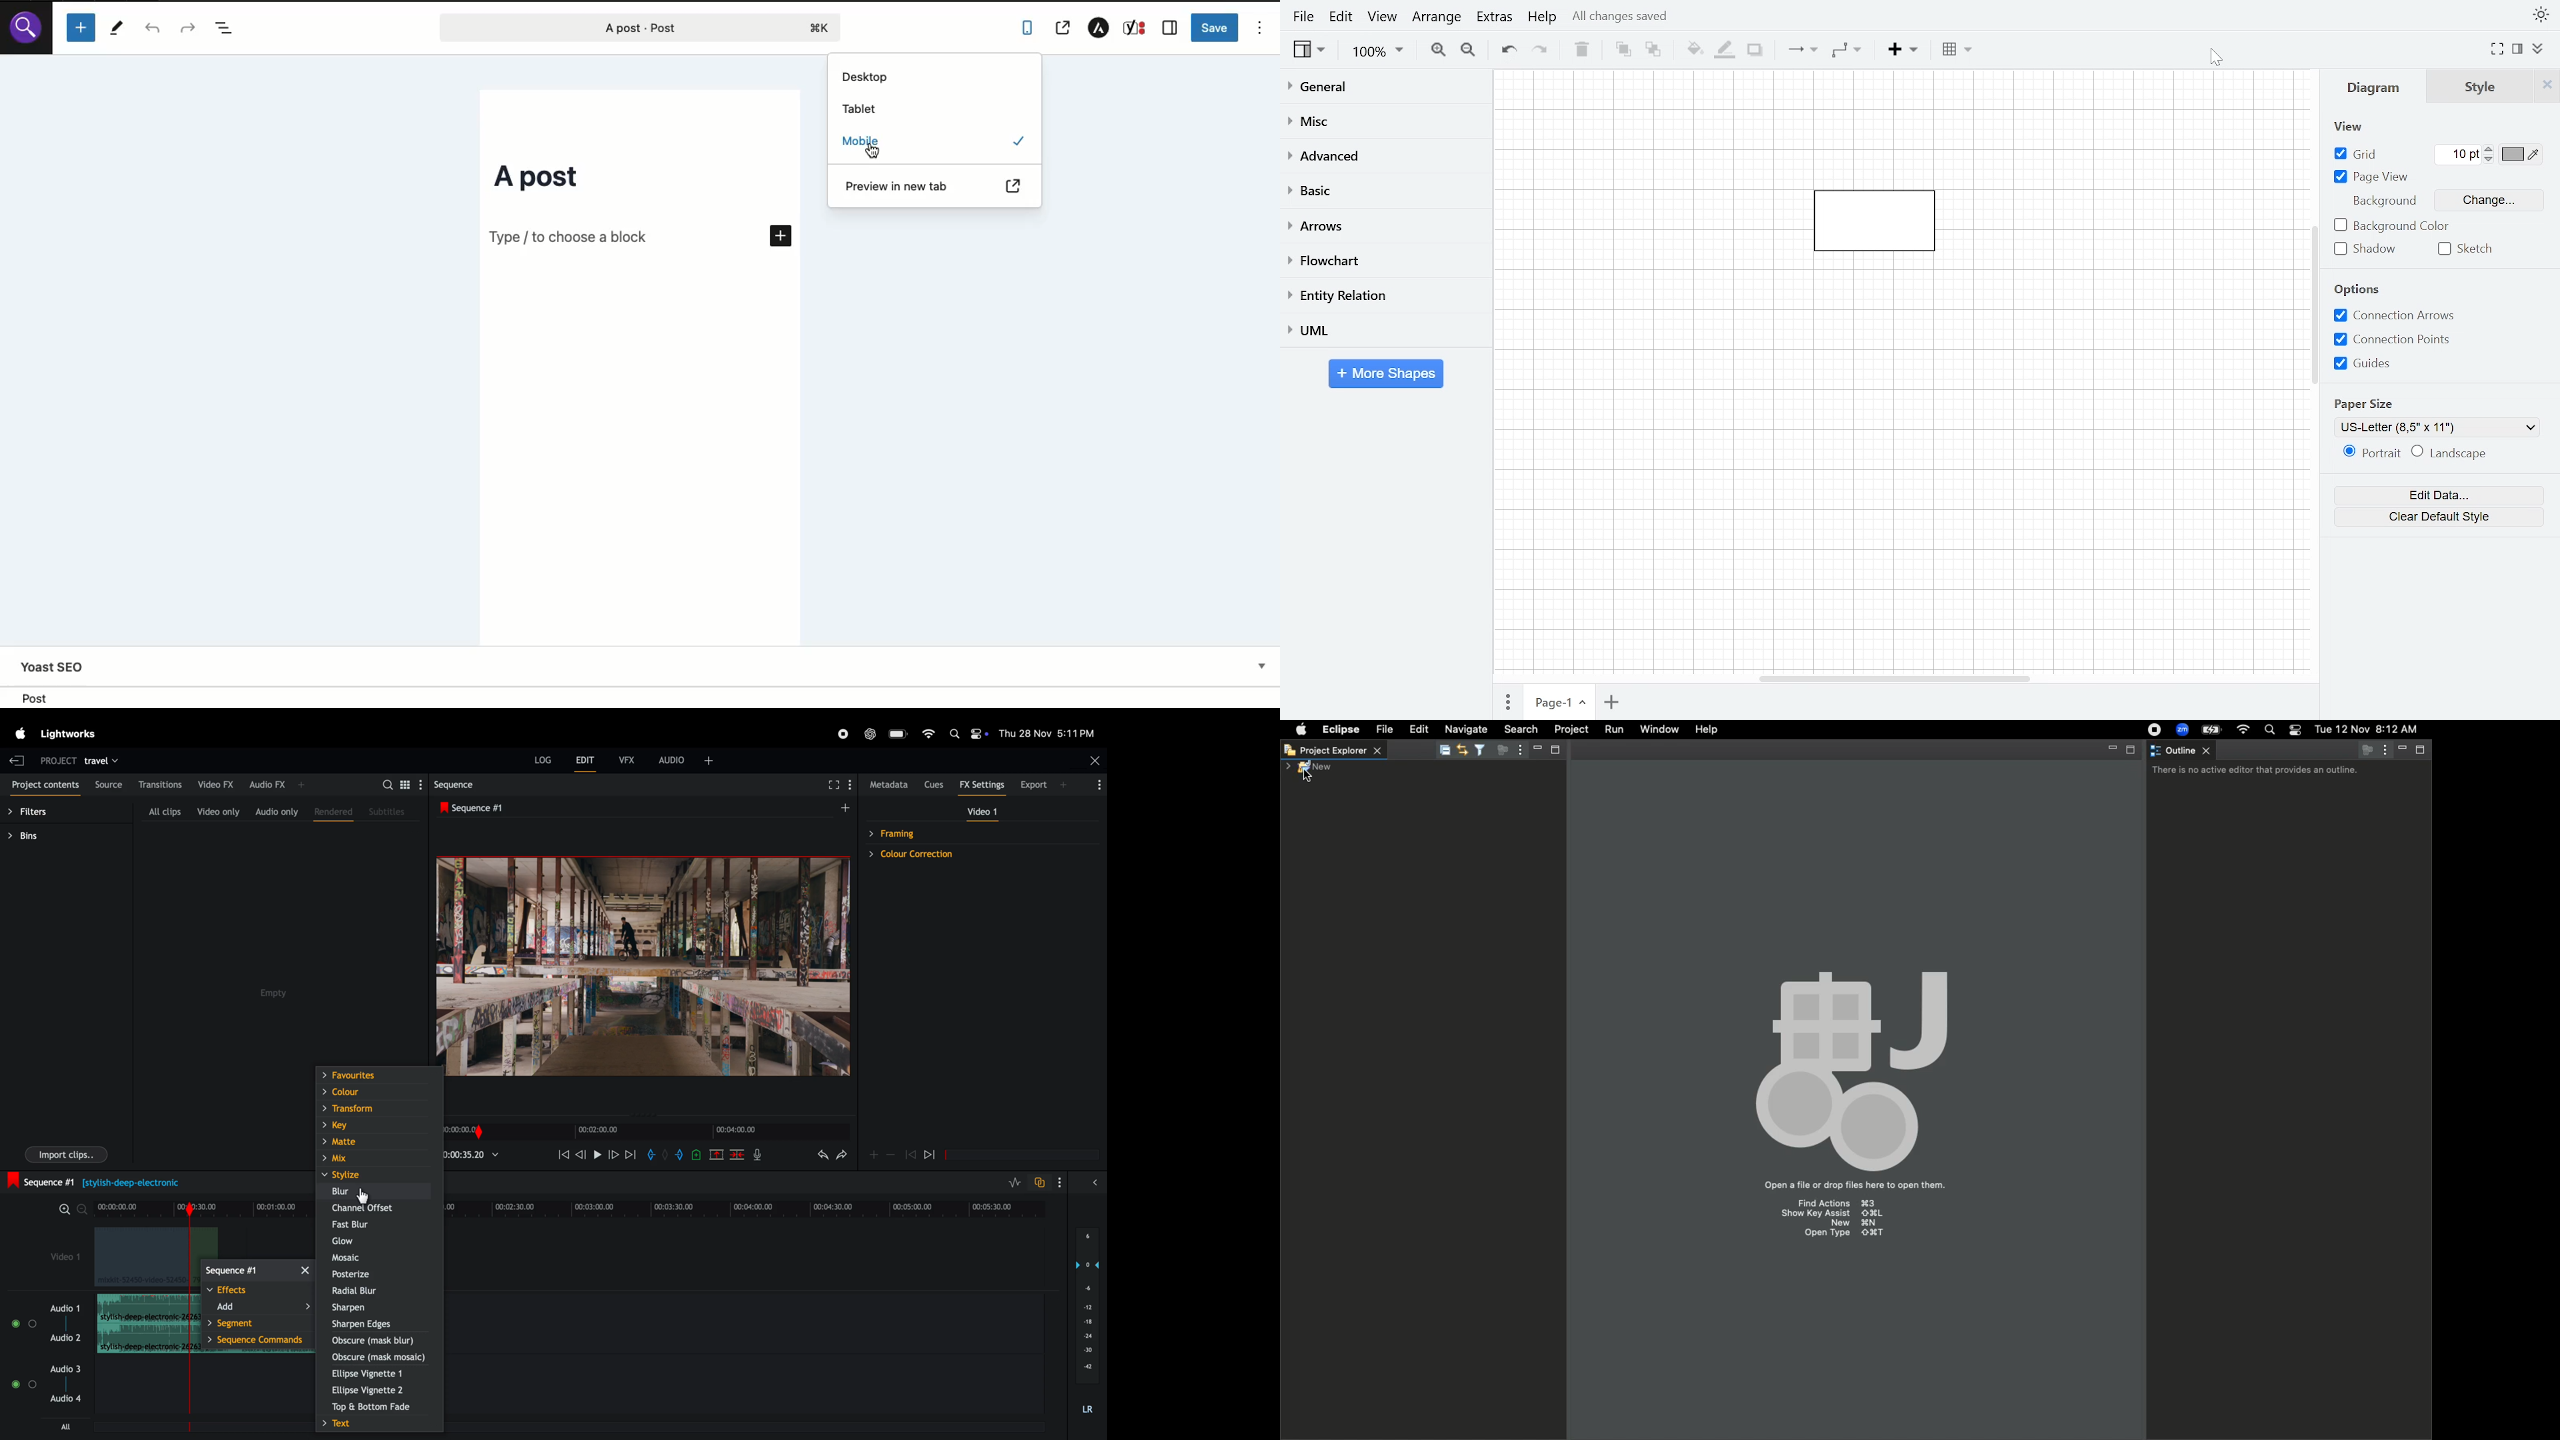 The height and width of the screenshot is (1456, 2576). Describe the element at coordinates (1046, 733) in the screenshot. I see `date and time` at that location.